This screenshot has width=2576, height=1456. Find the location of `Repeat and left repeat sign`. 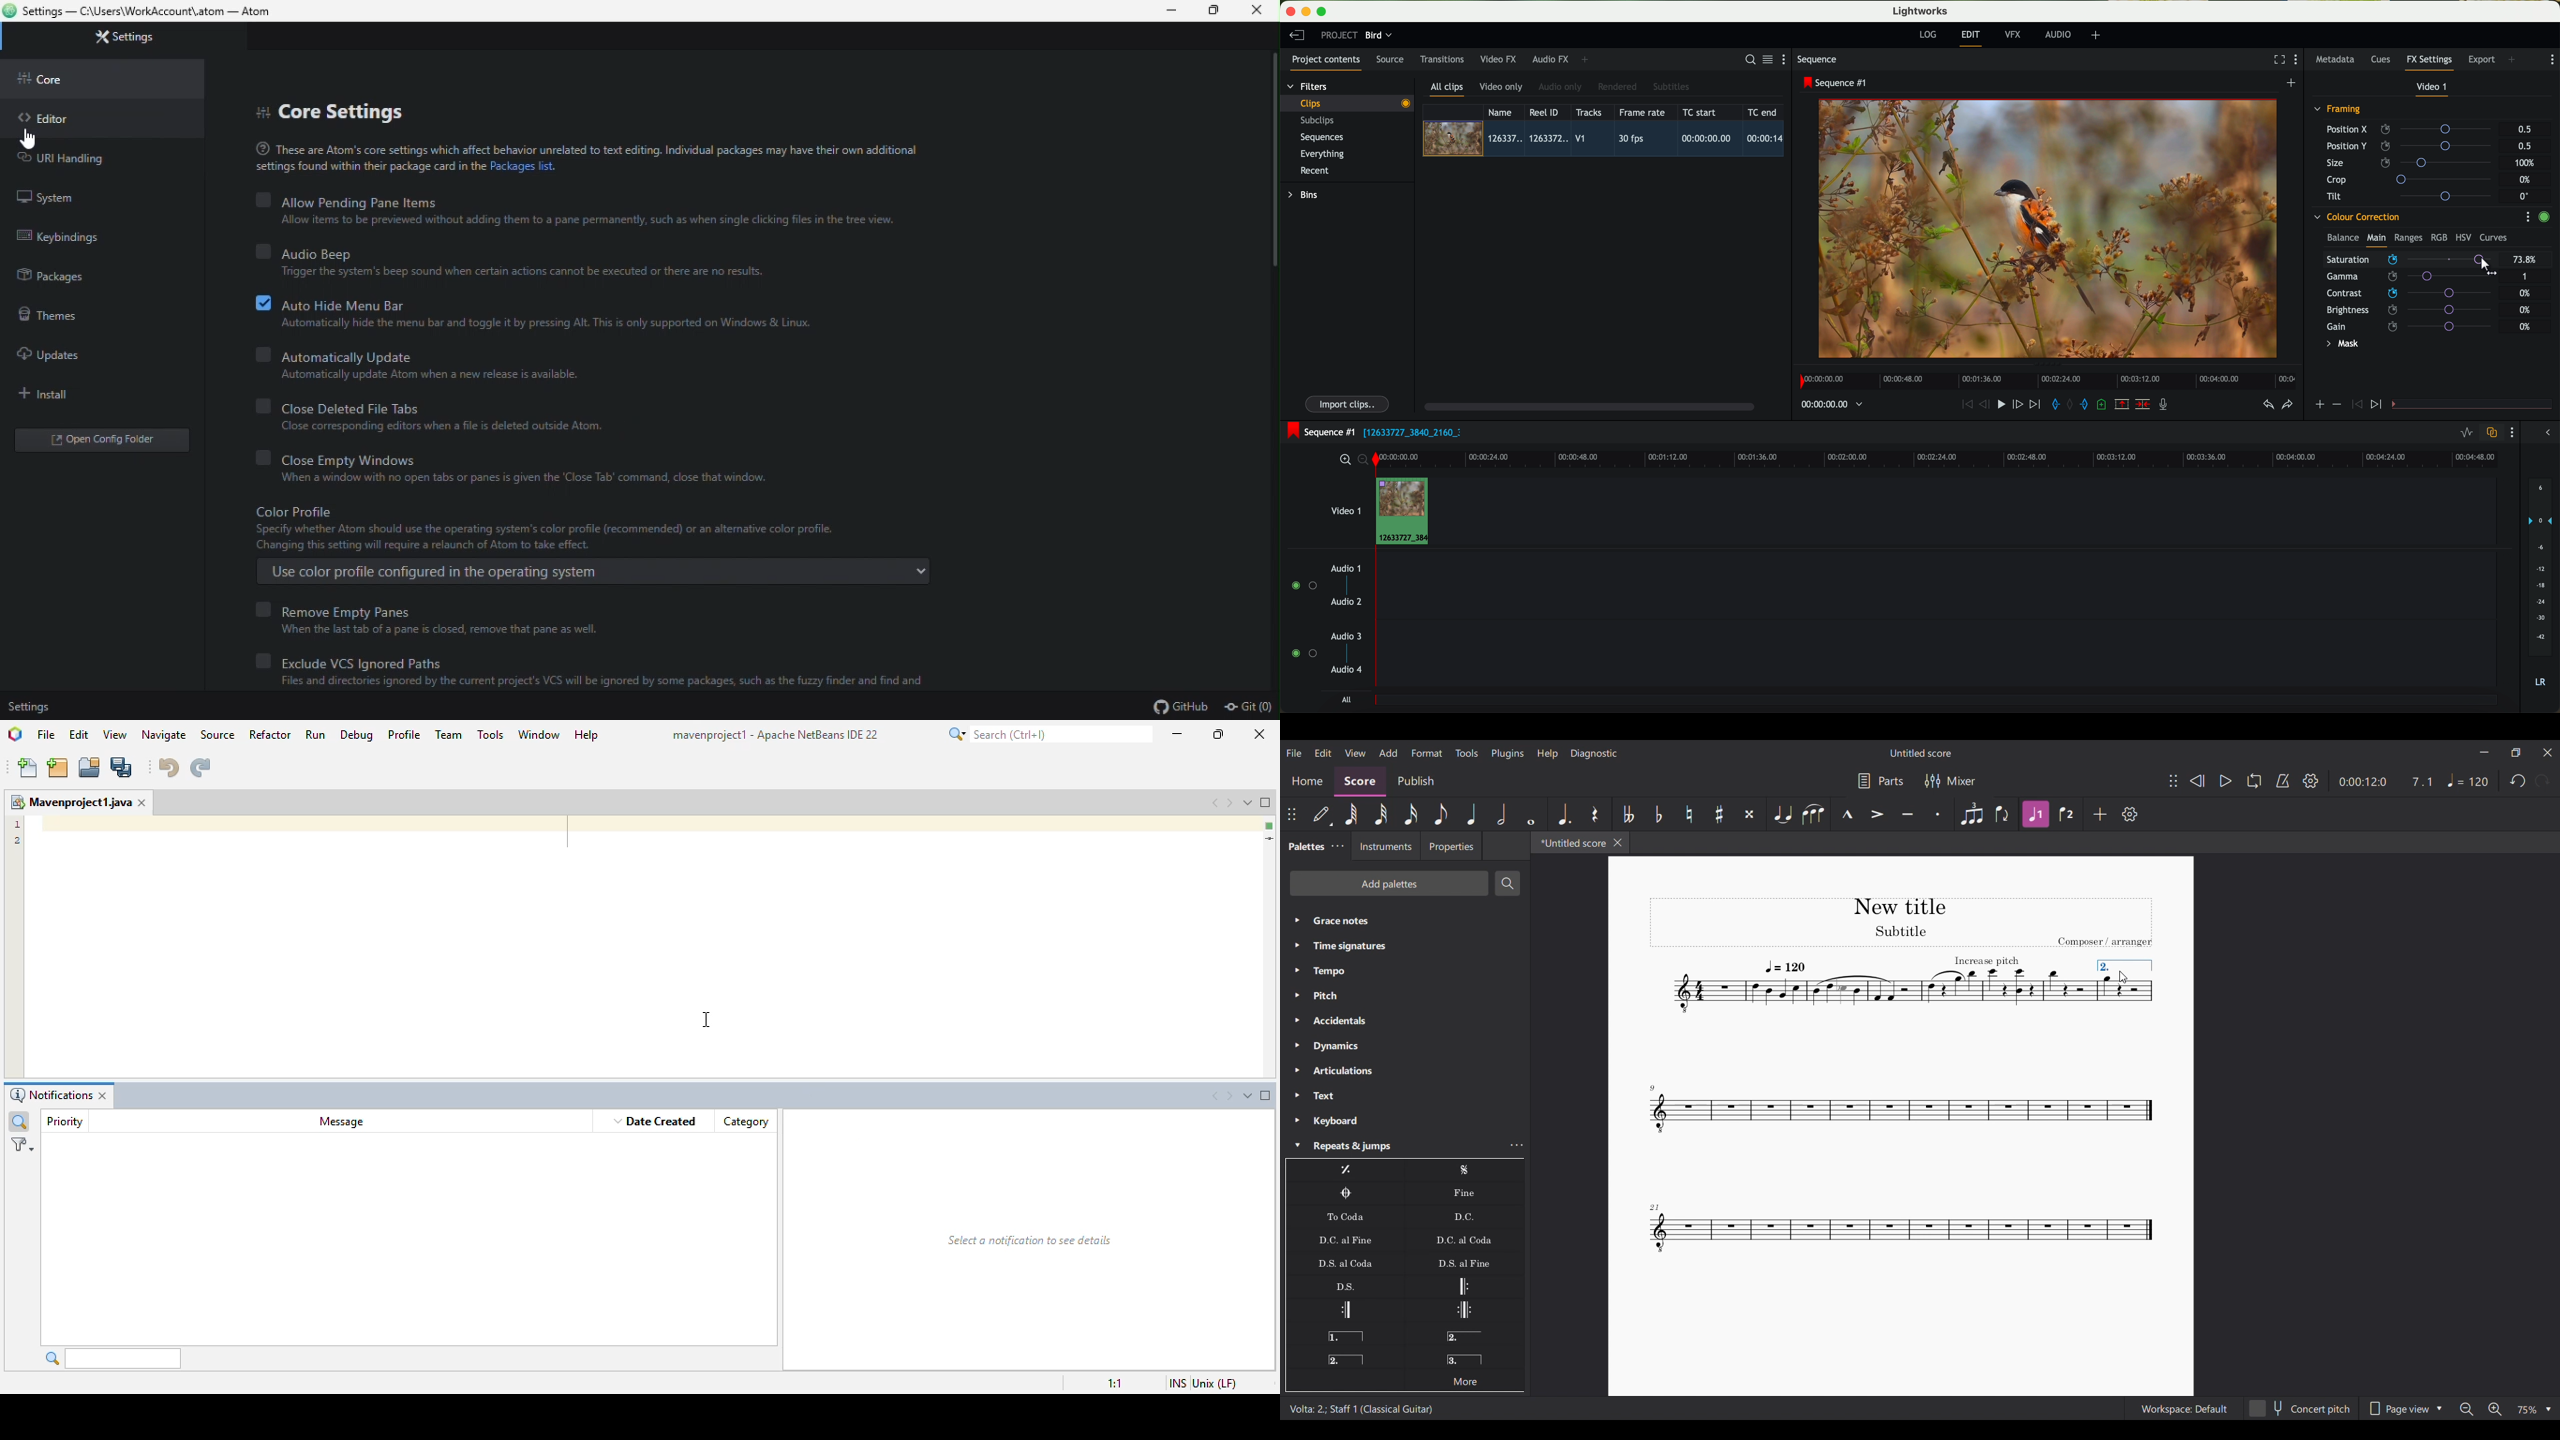

Repeat and left repeat sign is located at coordinates (1464, 1310).